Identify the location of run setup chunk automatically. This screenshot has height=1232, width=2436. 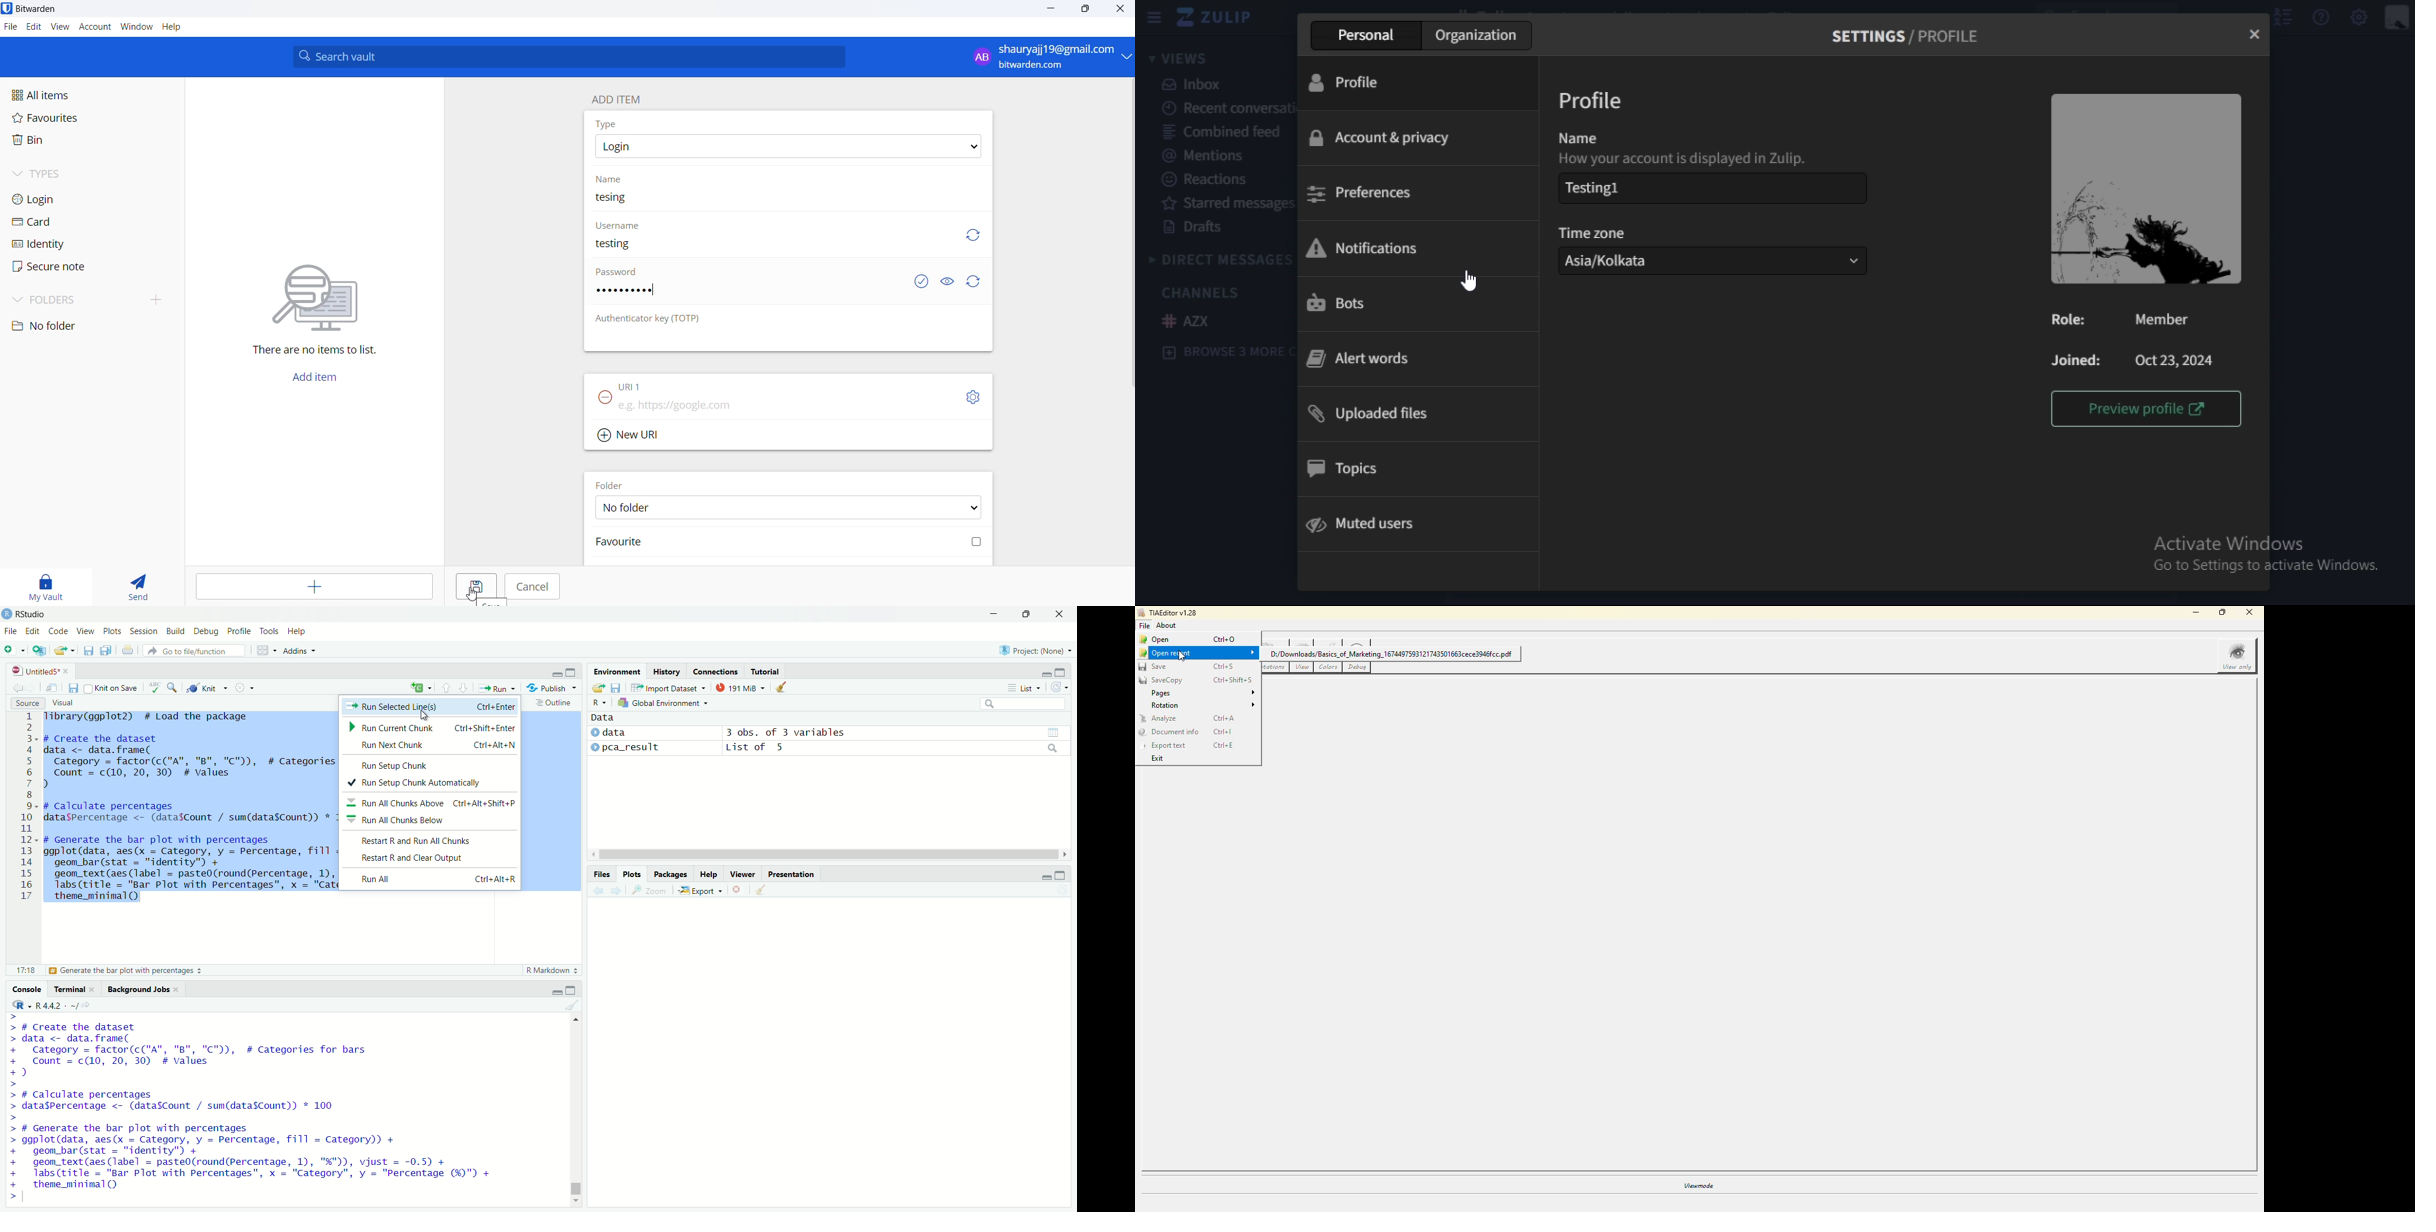
(433, 782).